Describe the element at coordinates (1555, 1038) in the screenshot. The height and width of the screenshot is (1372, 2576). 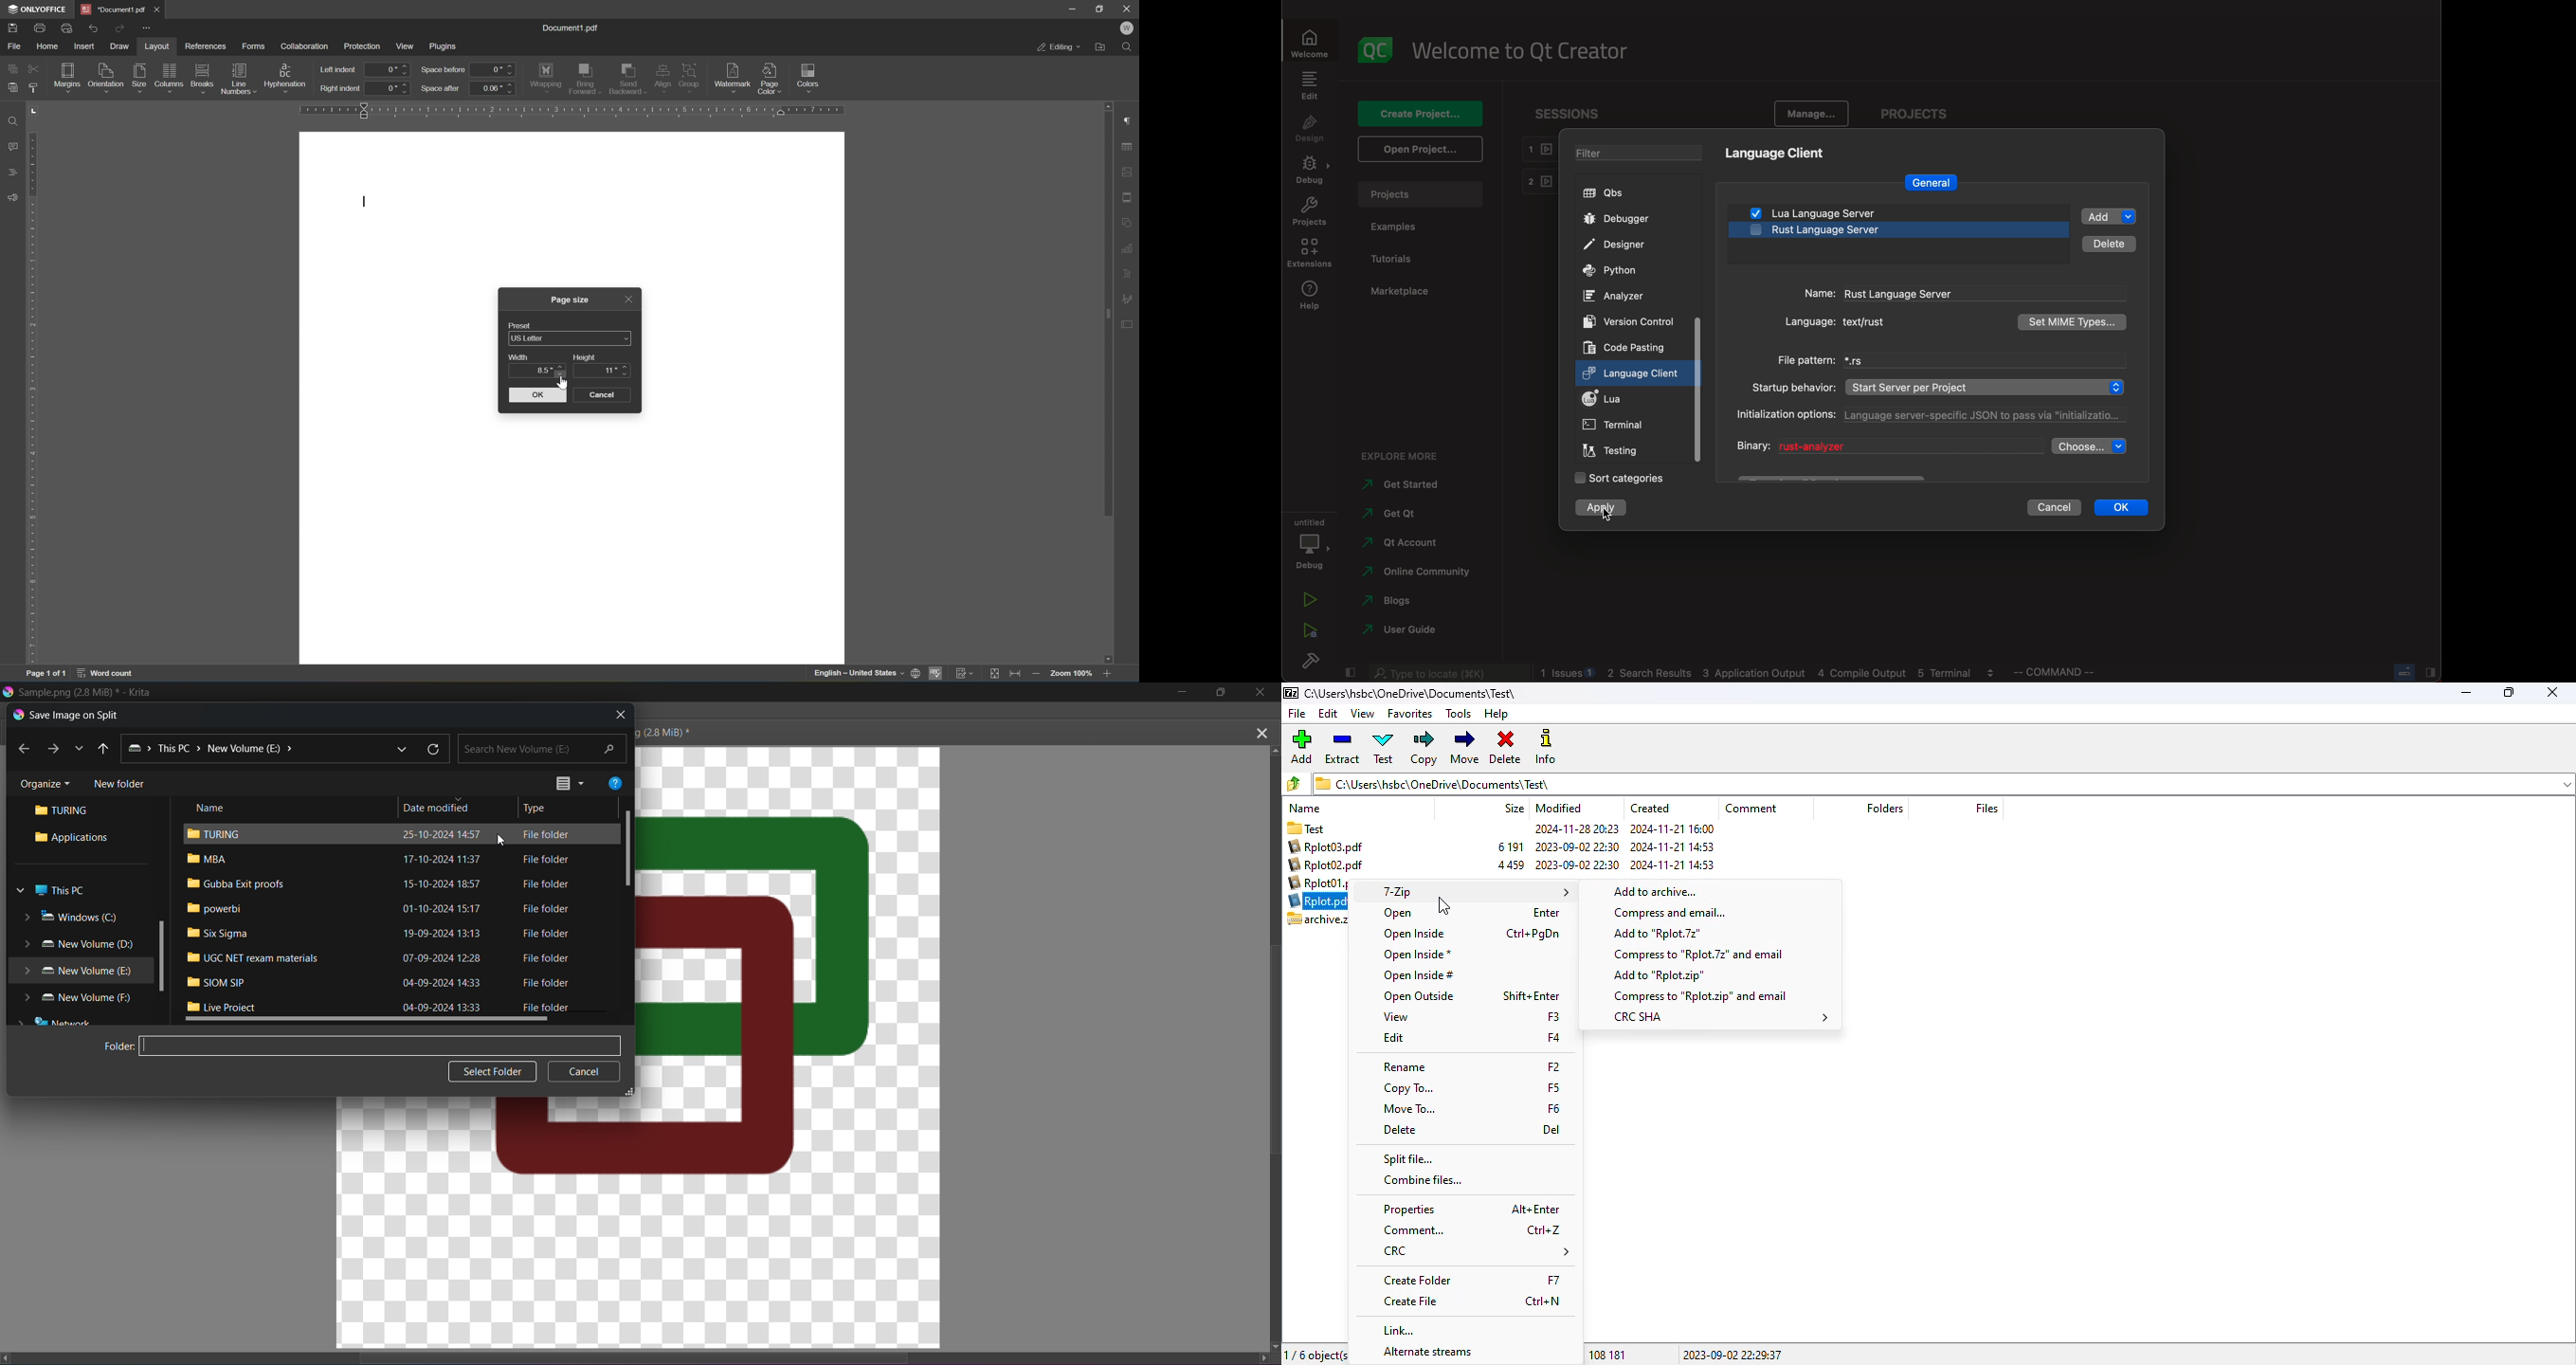
I see `shortcut for edit` at that location.